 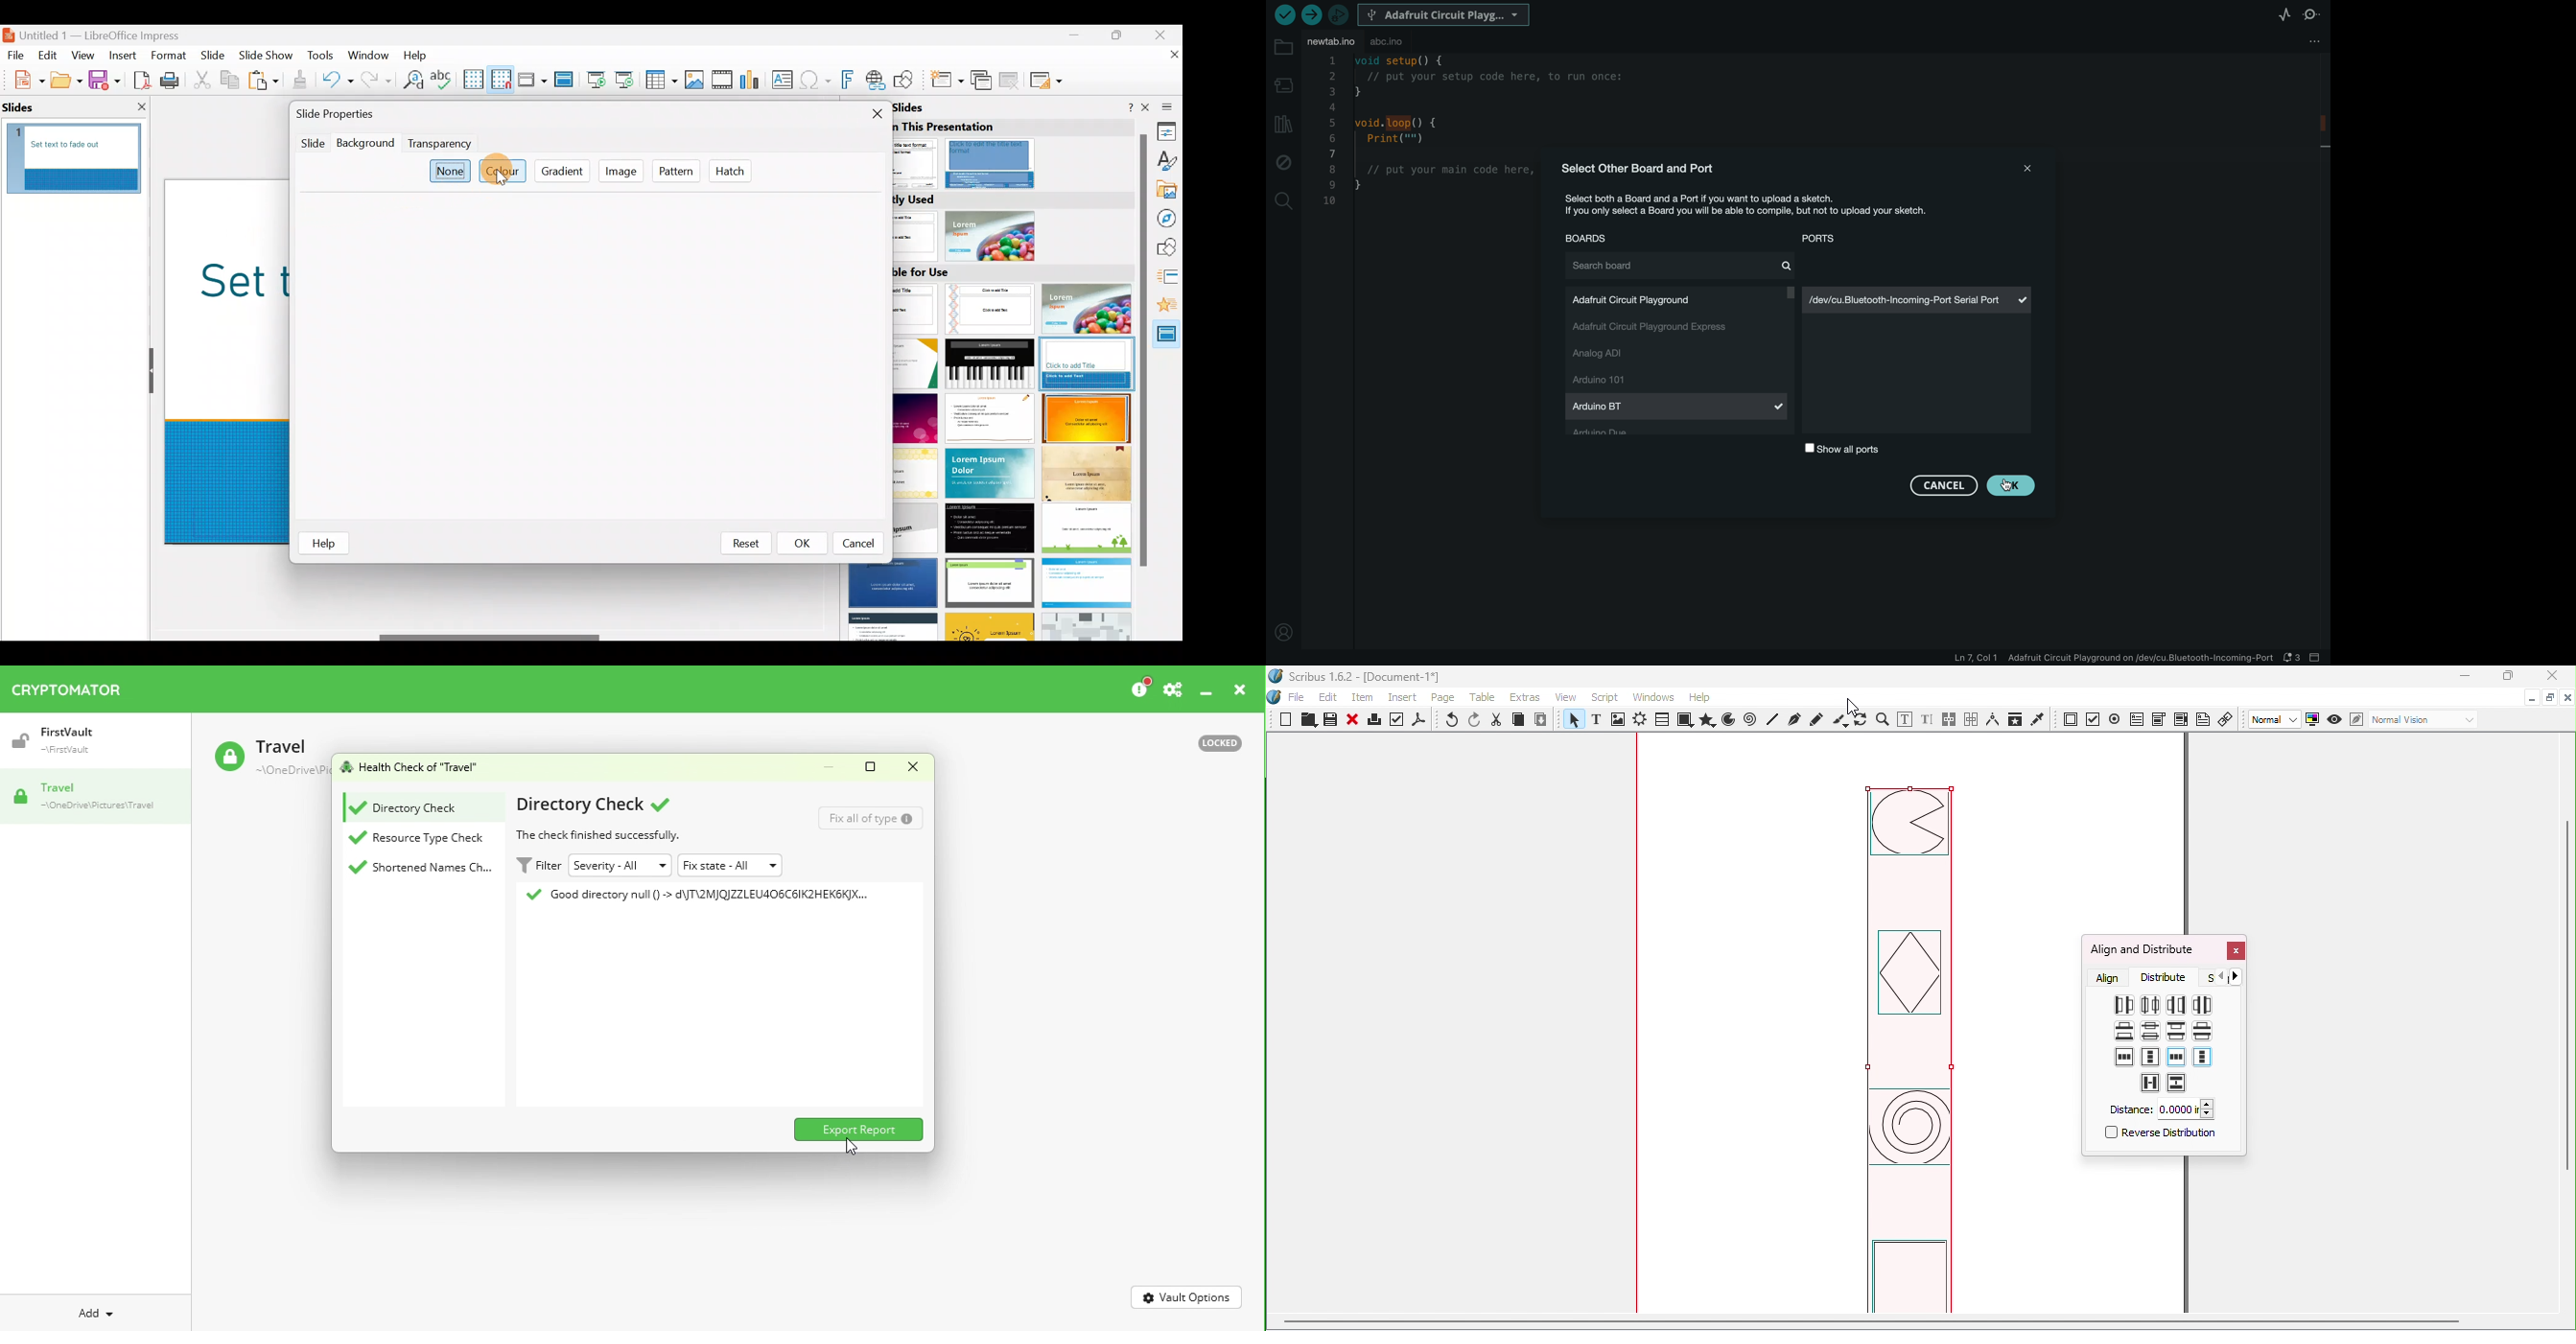 I want to click on Distance, so click(x=2160, y=1109).